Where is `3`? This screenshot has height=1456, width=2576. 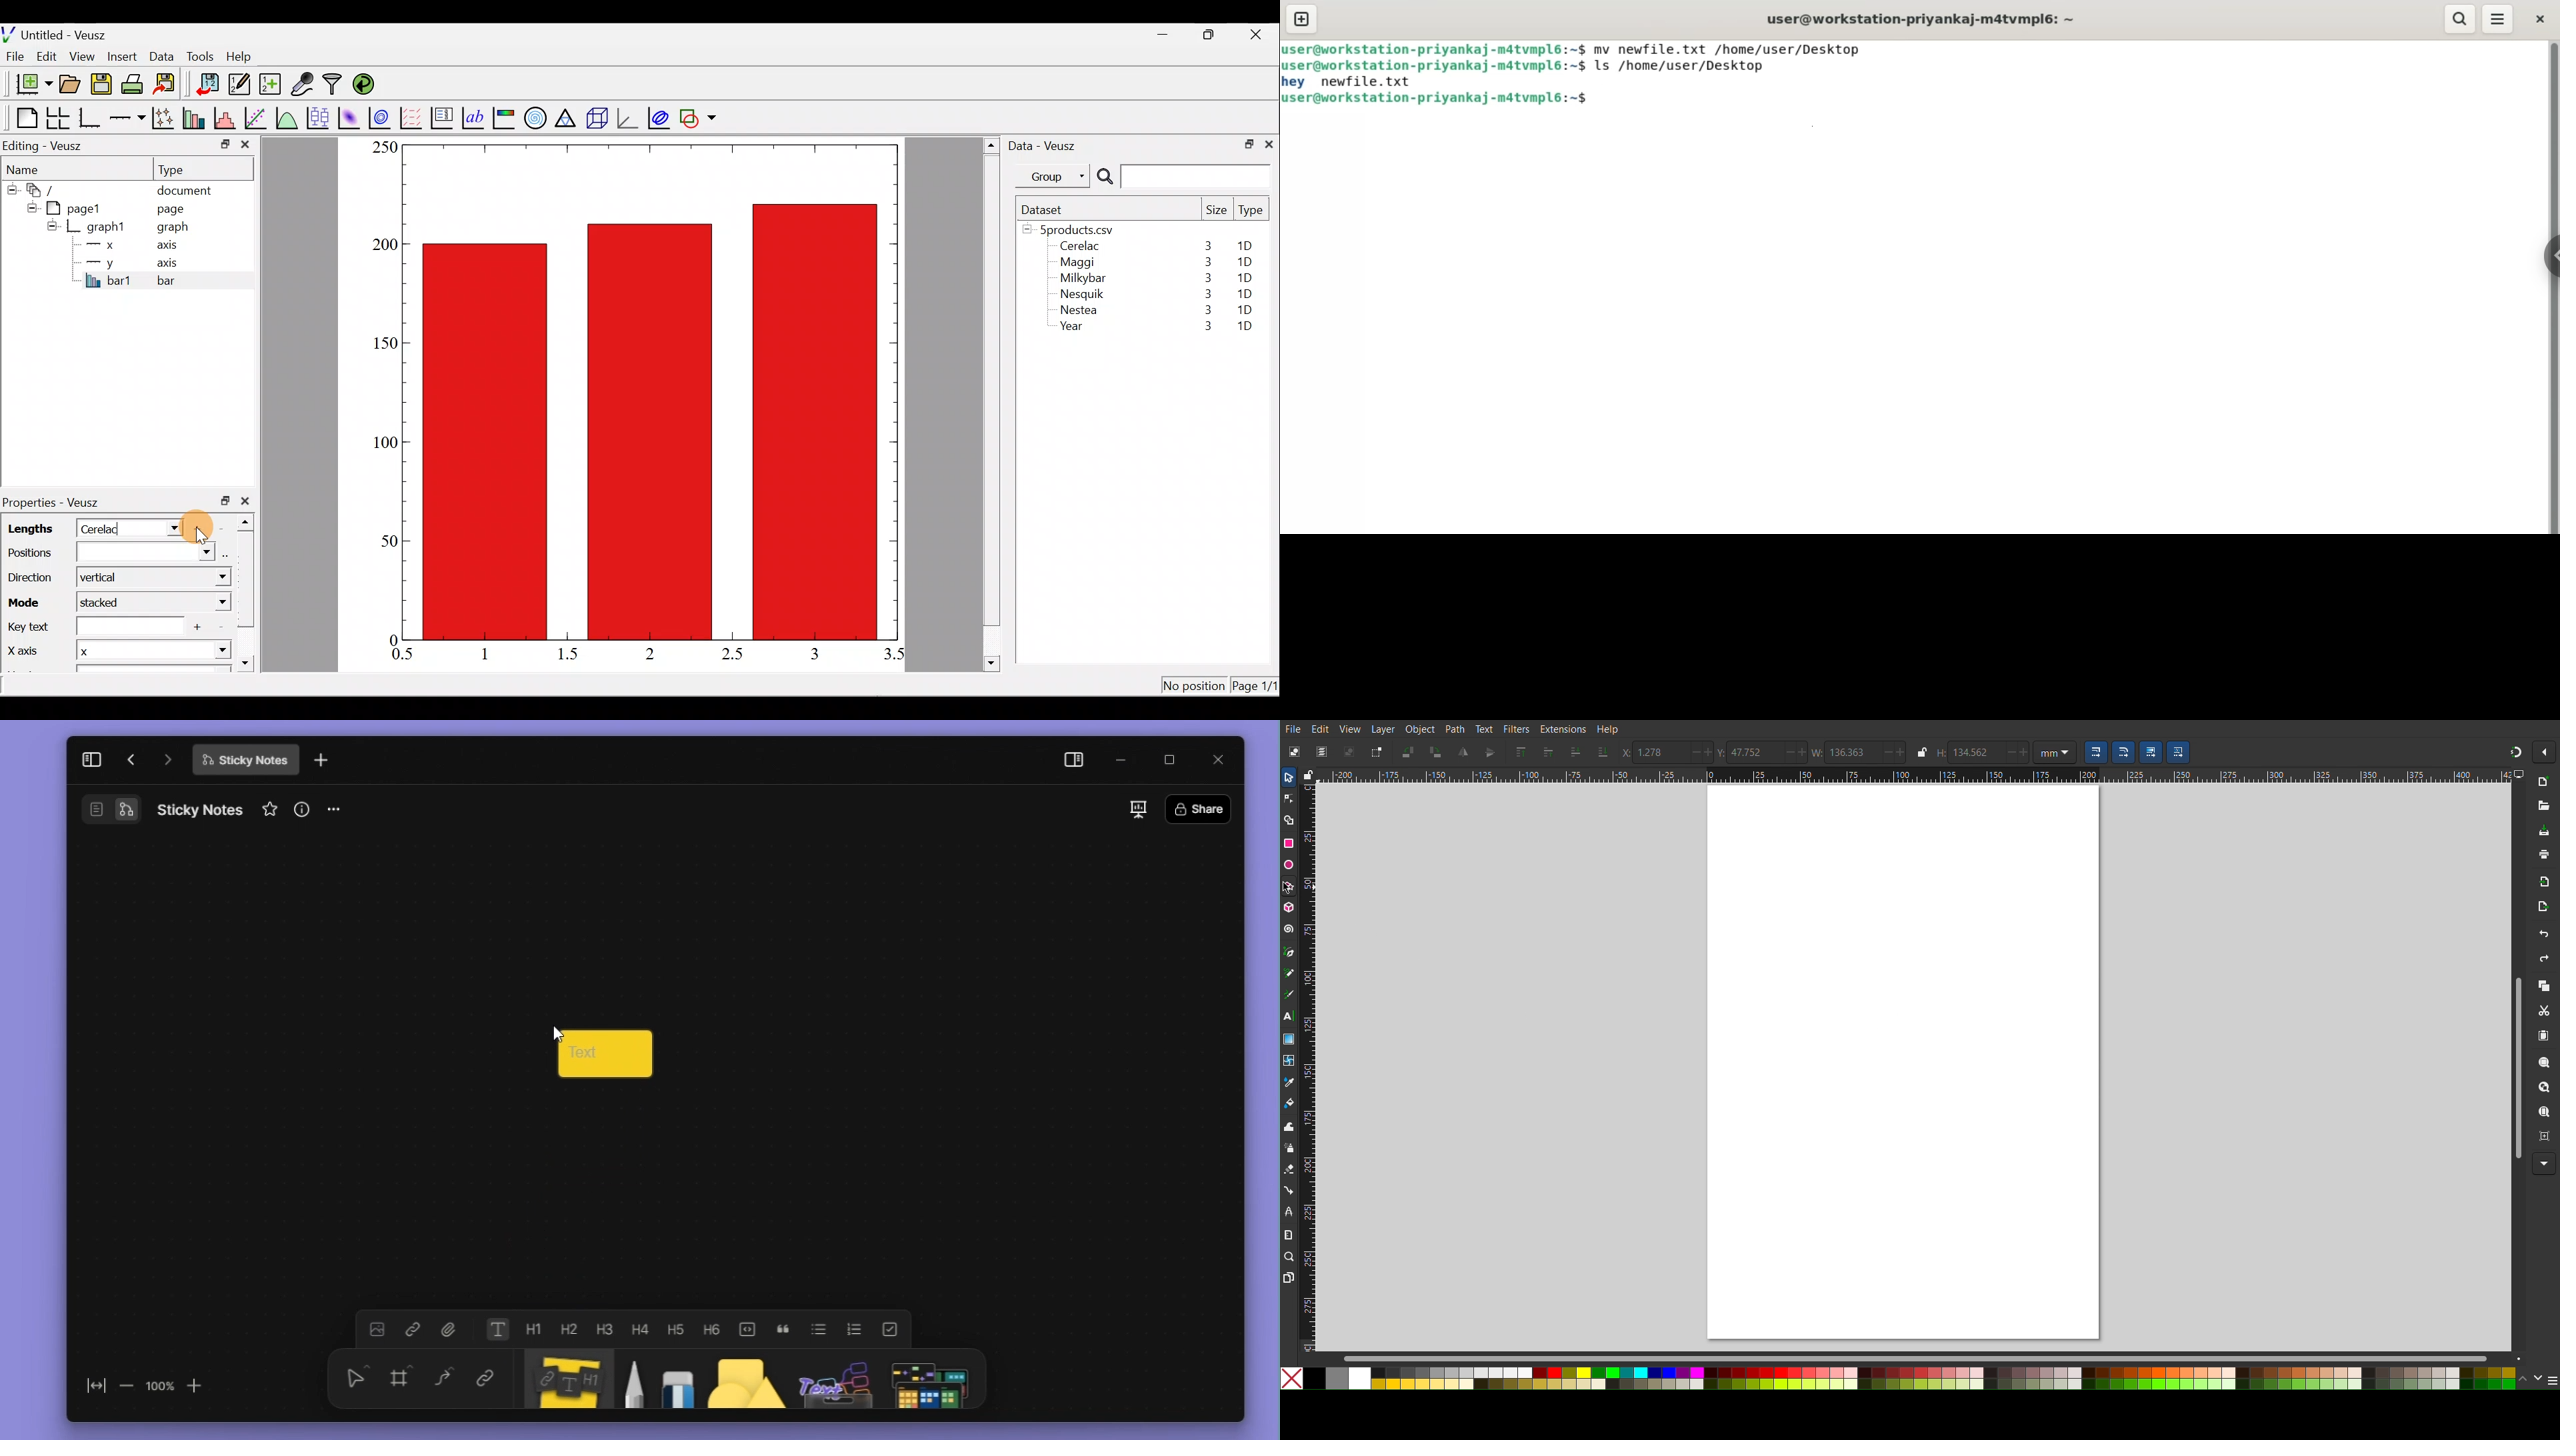 3 is located at coordinates (1201, 327).